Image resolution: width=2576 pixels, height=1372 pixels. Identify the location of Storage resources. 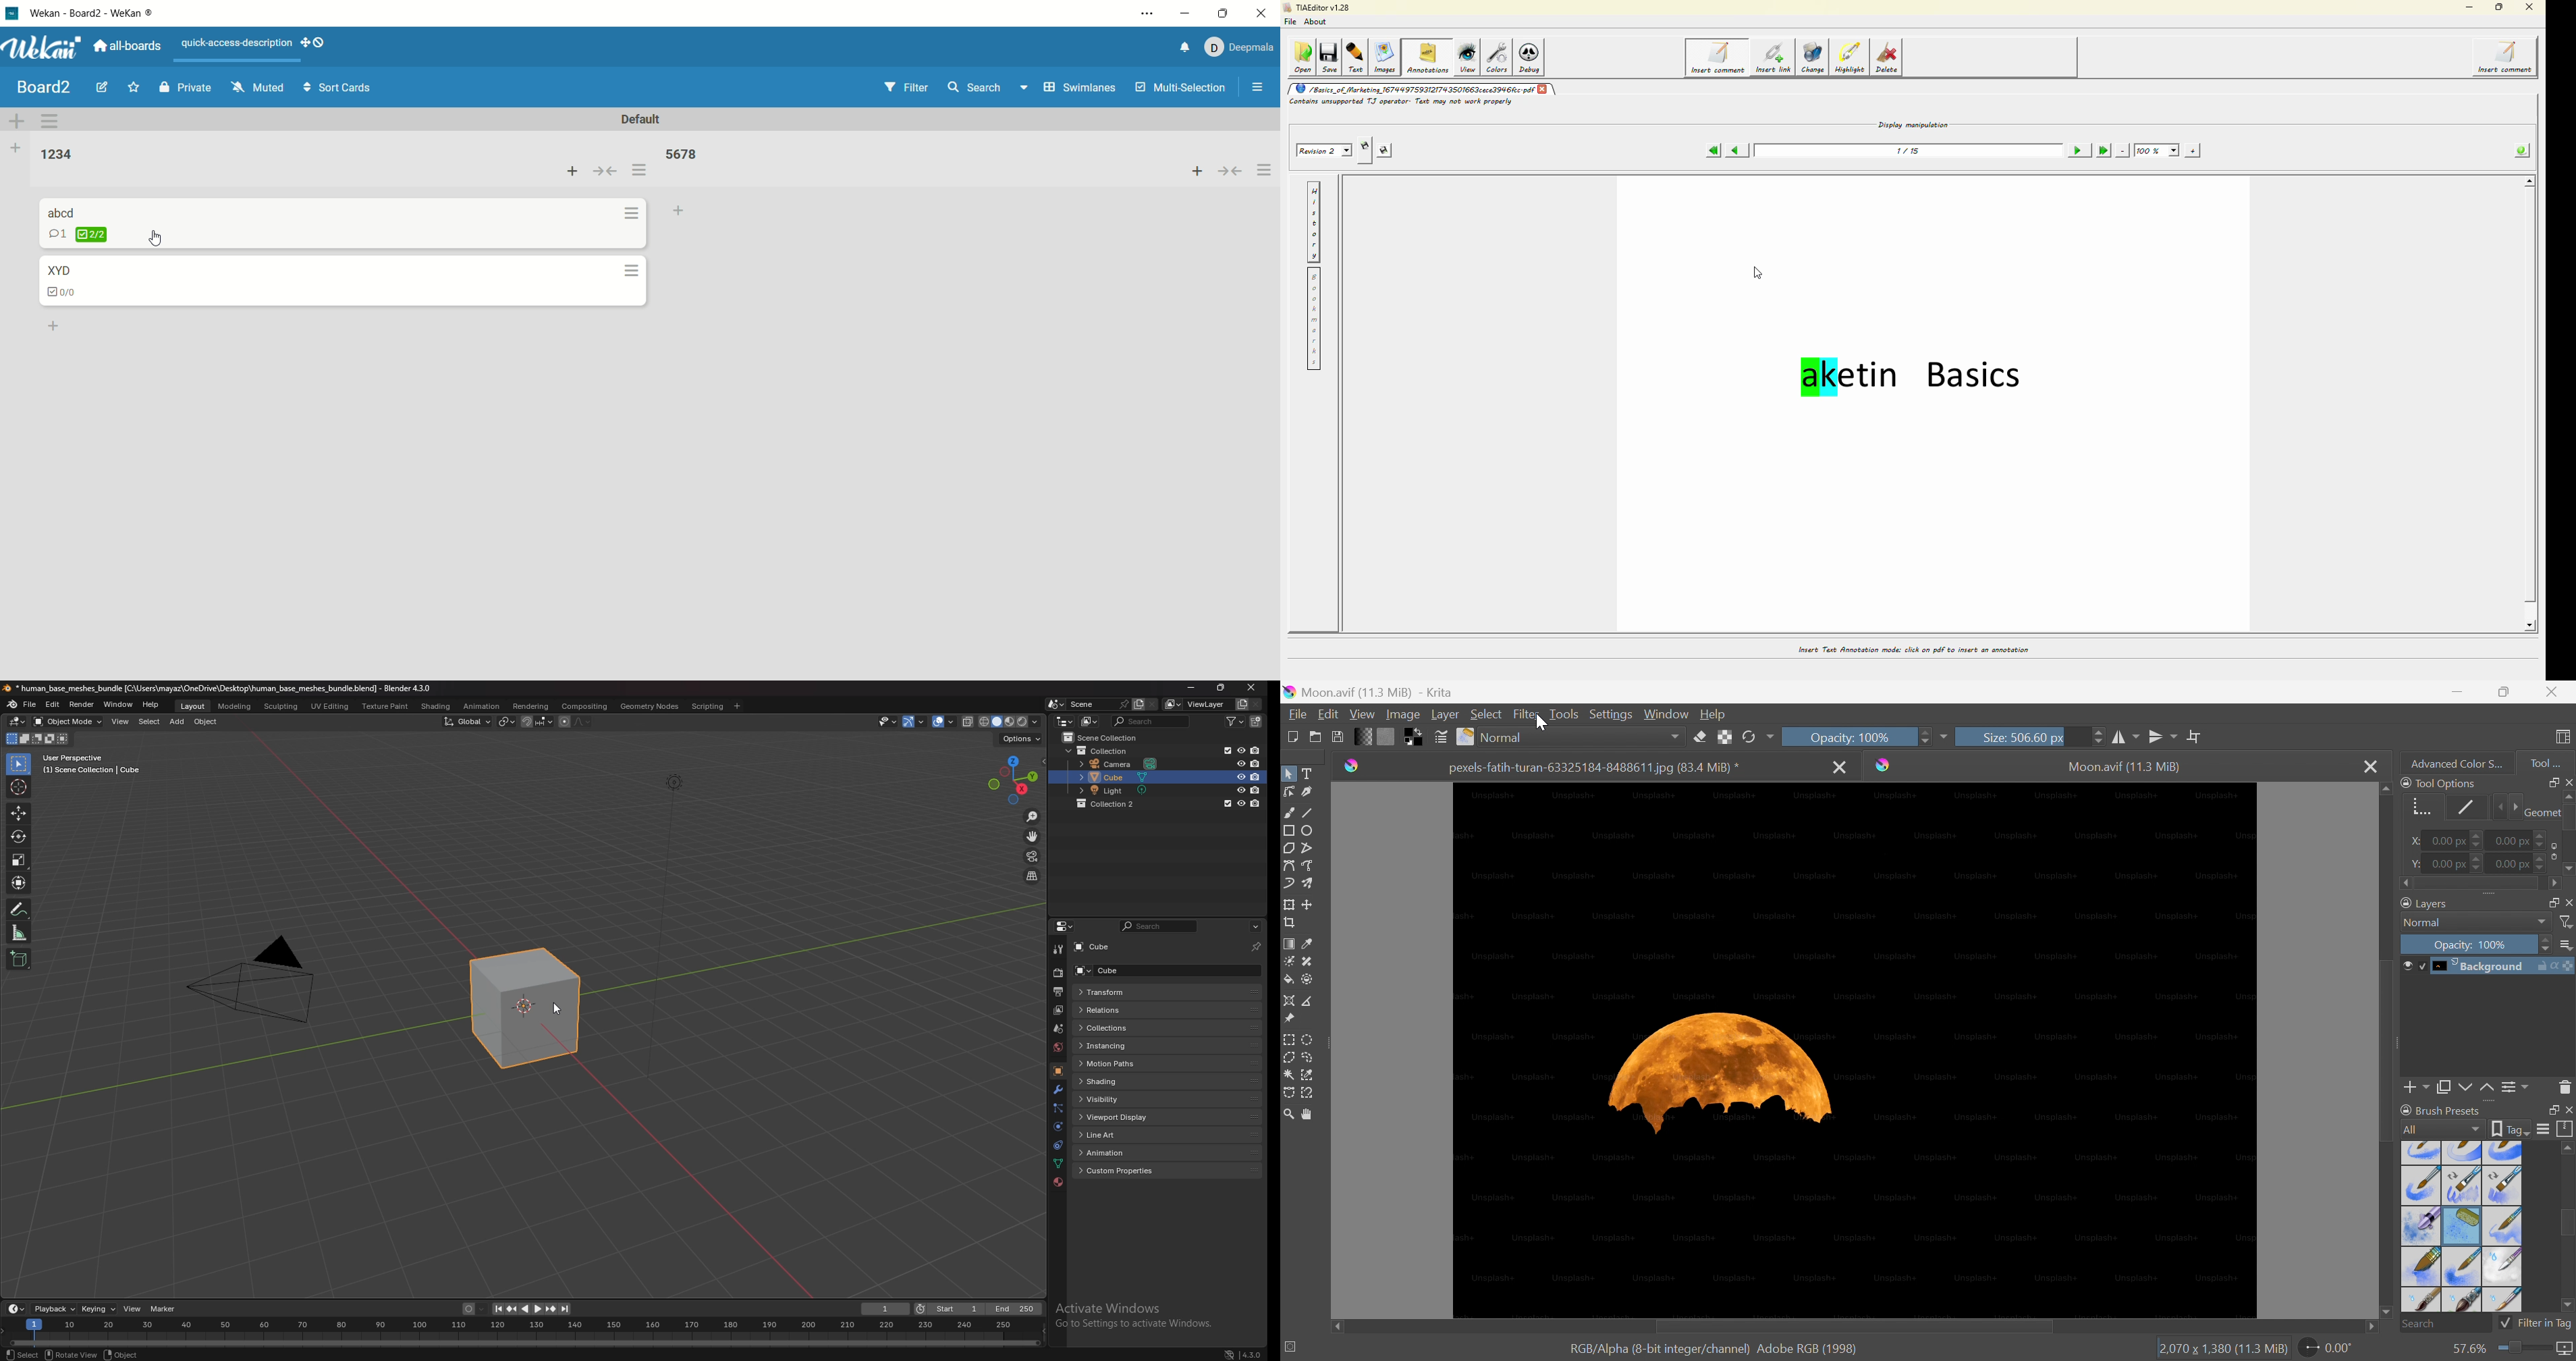
(2567, 1129).